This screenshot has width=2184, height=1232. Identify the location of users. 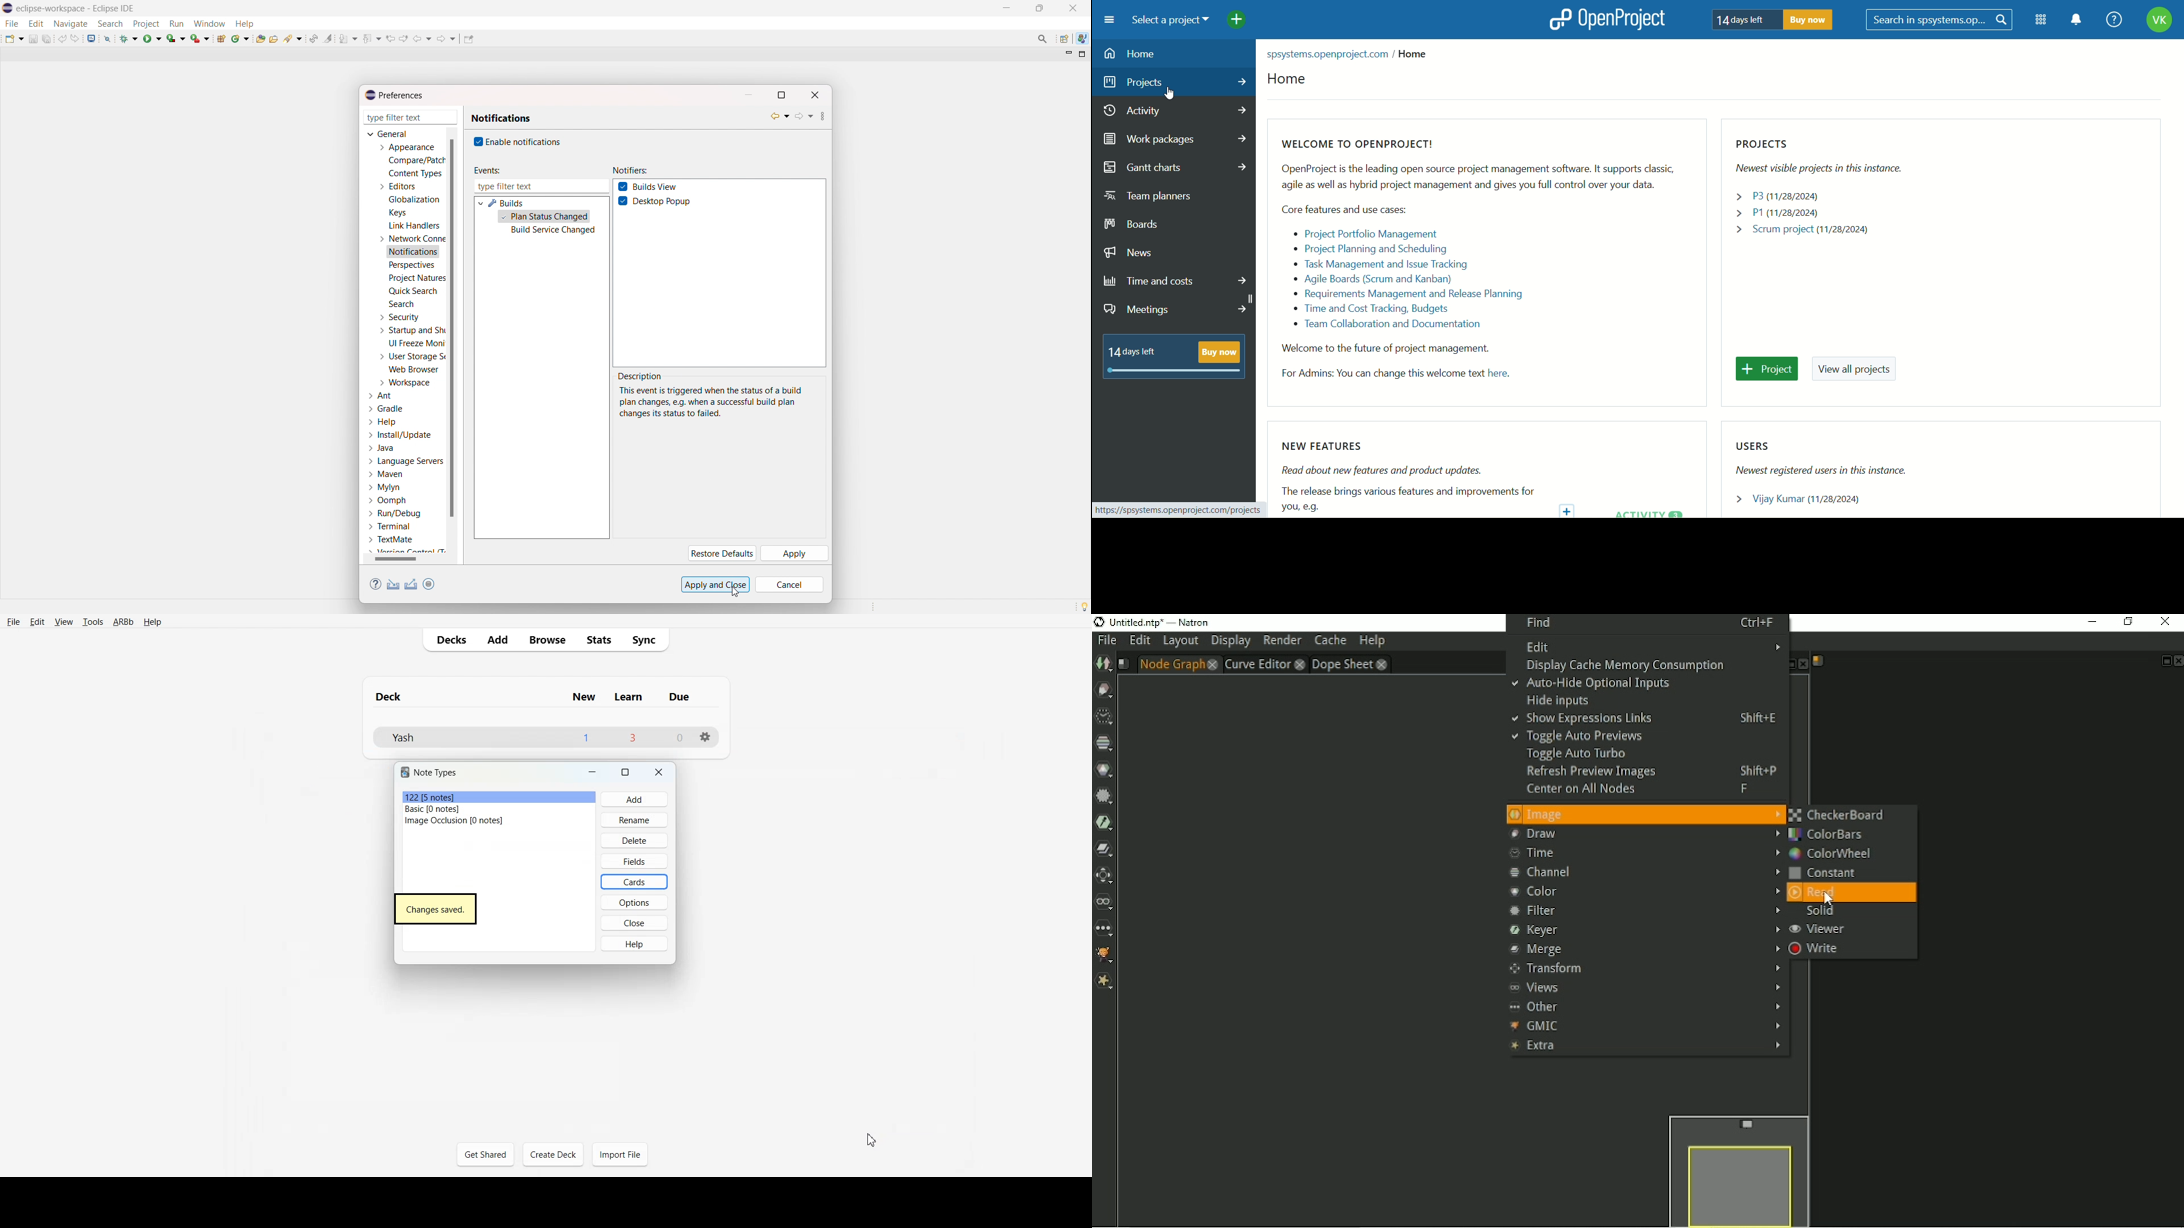
(1755, 447).